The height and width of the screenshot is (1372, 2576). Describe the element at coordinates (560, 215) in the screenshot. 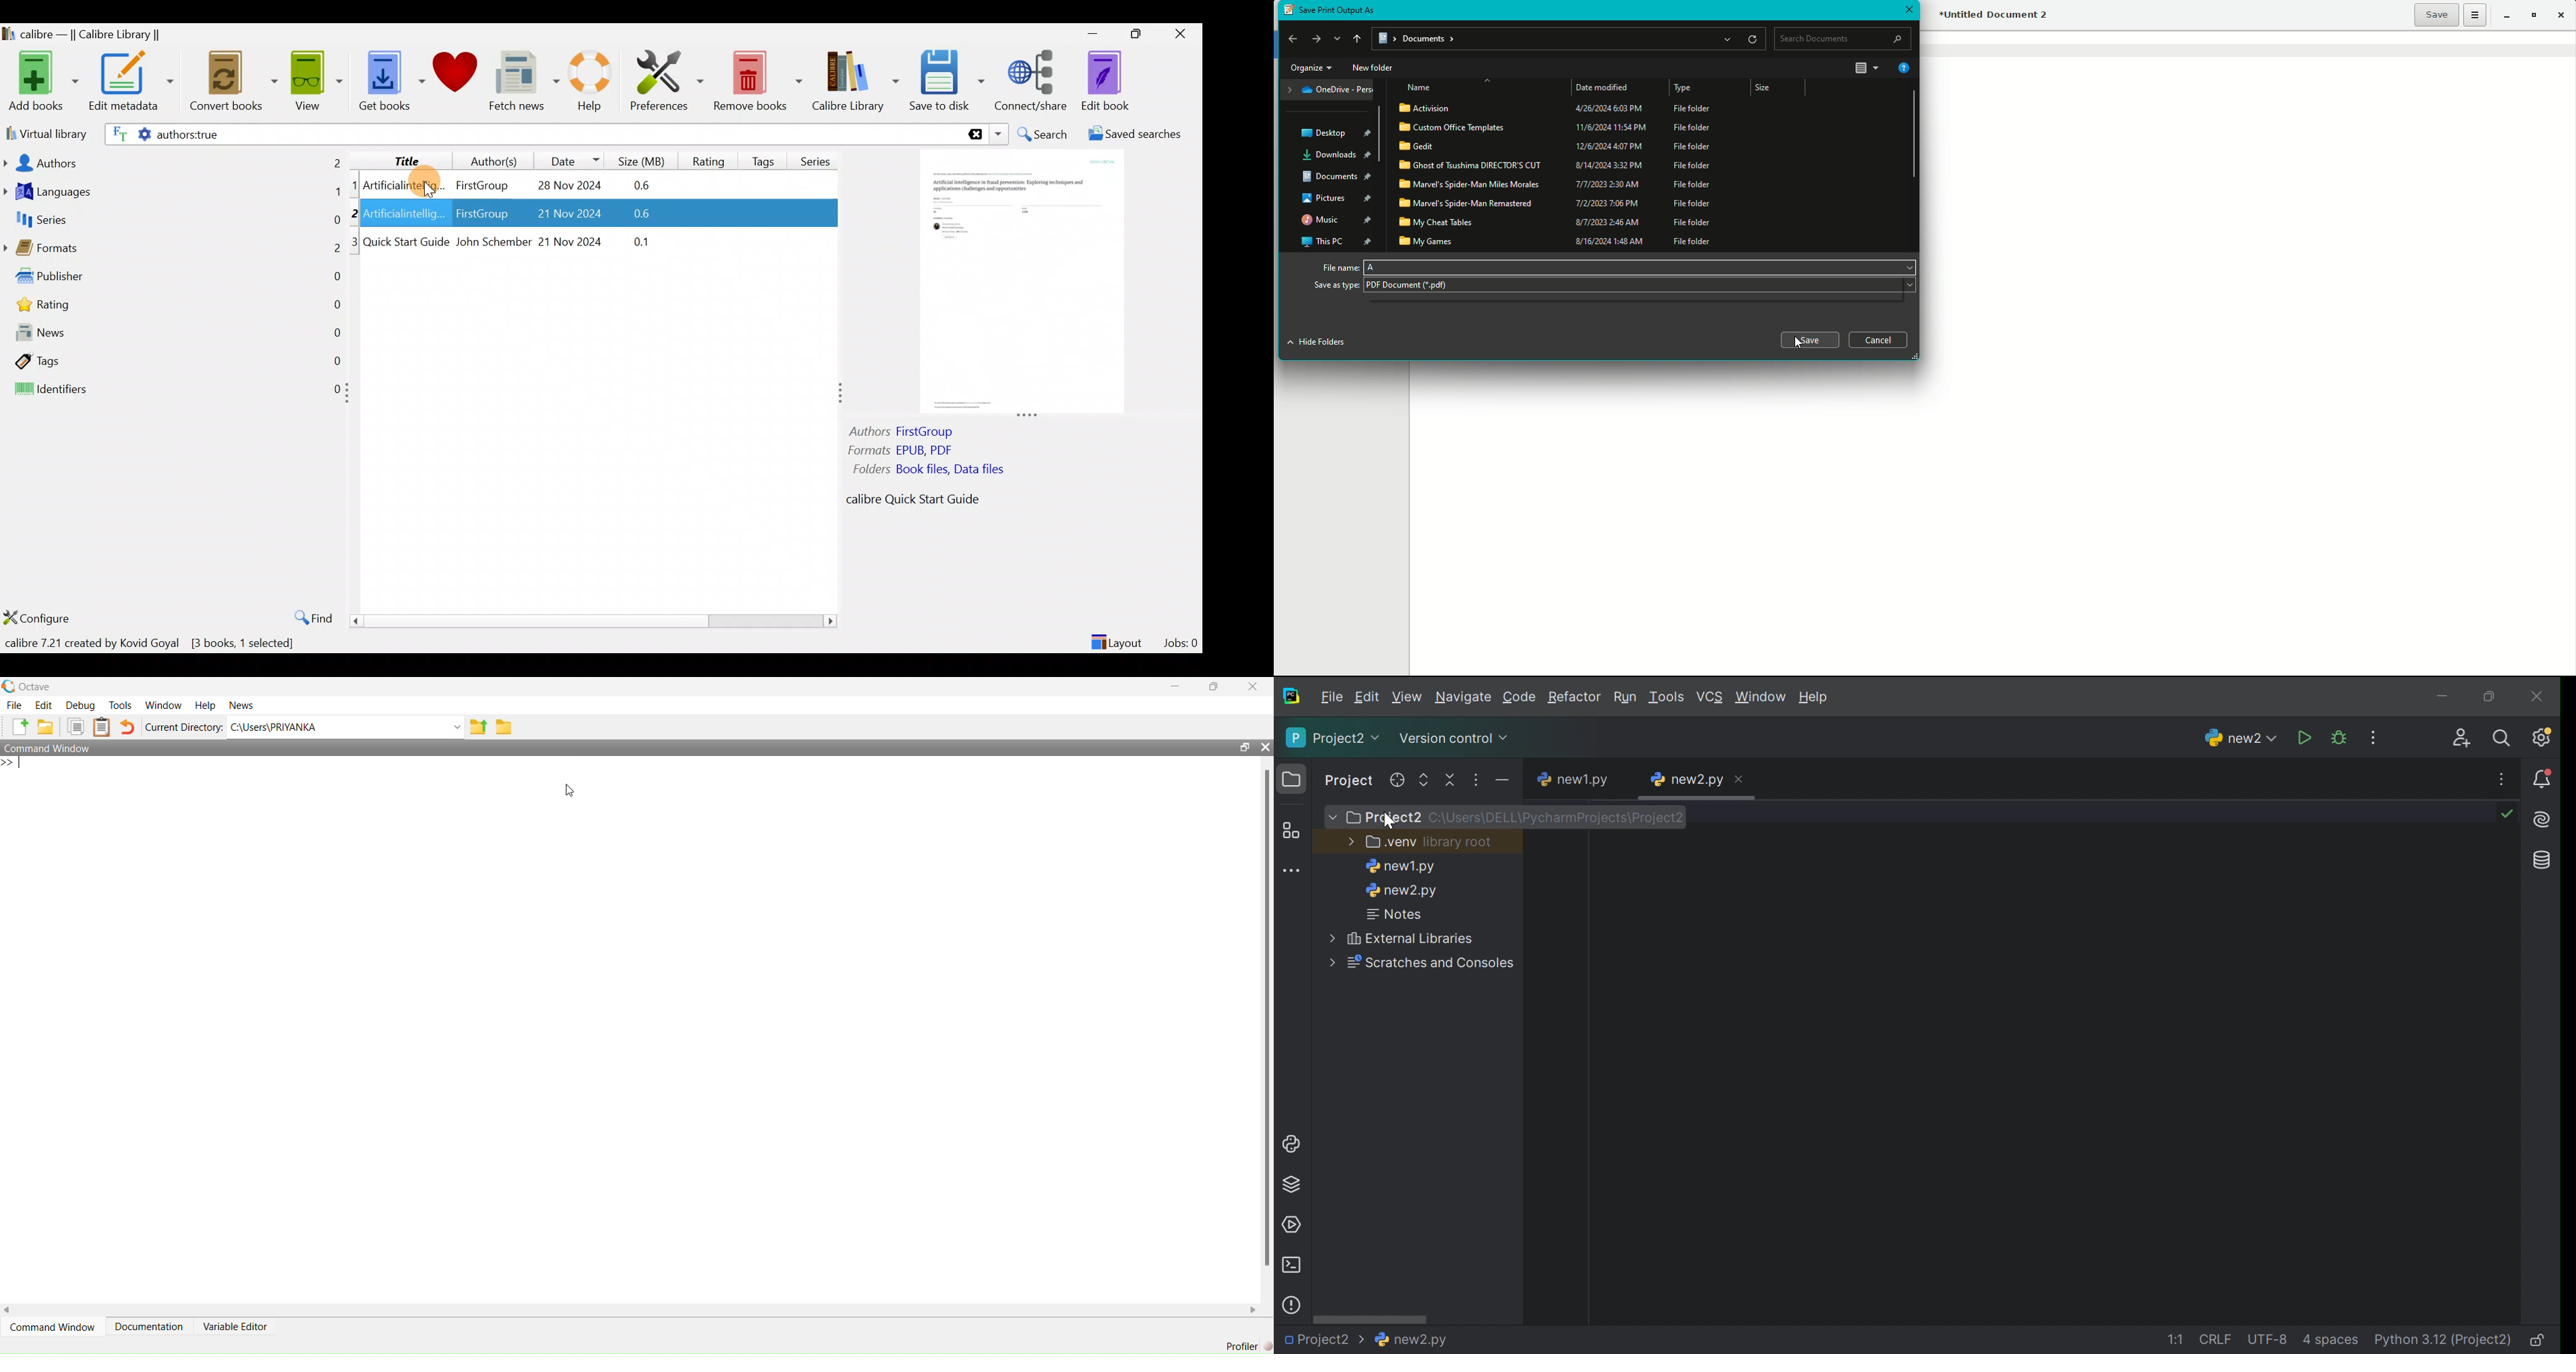

I see `21 Nov 2024` at that location.